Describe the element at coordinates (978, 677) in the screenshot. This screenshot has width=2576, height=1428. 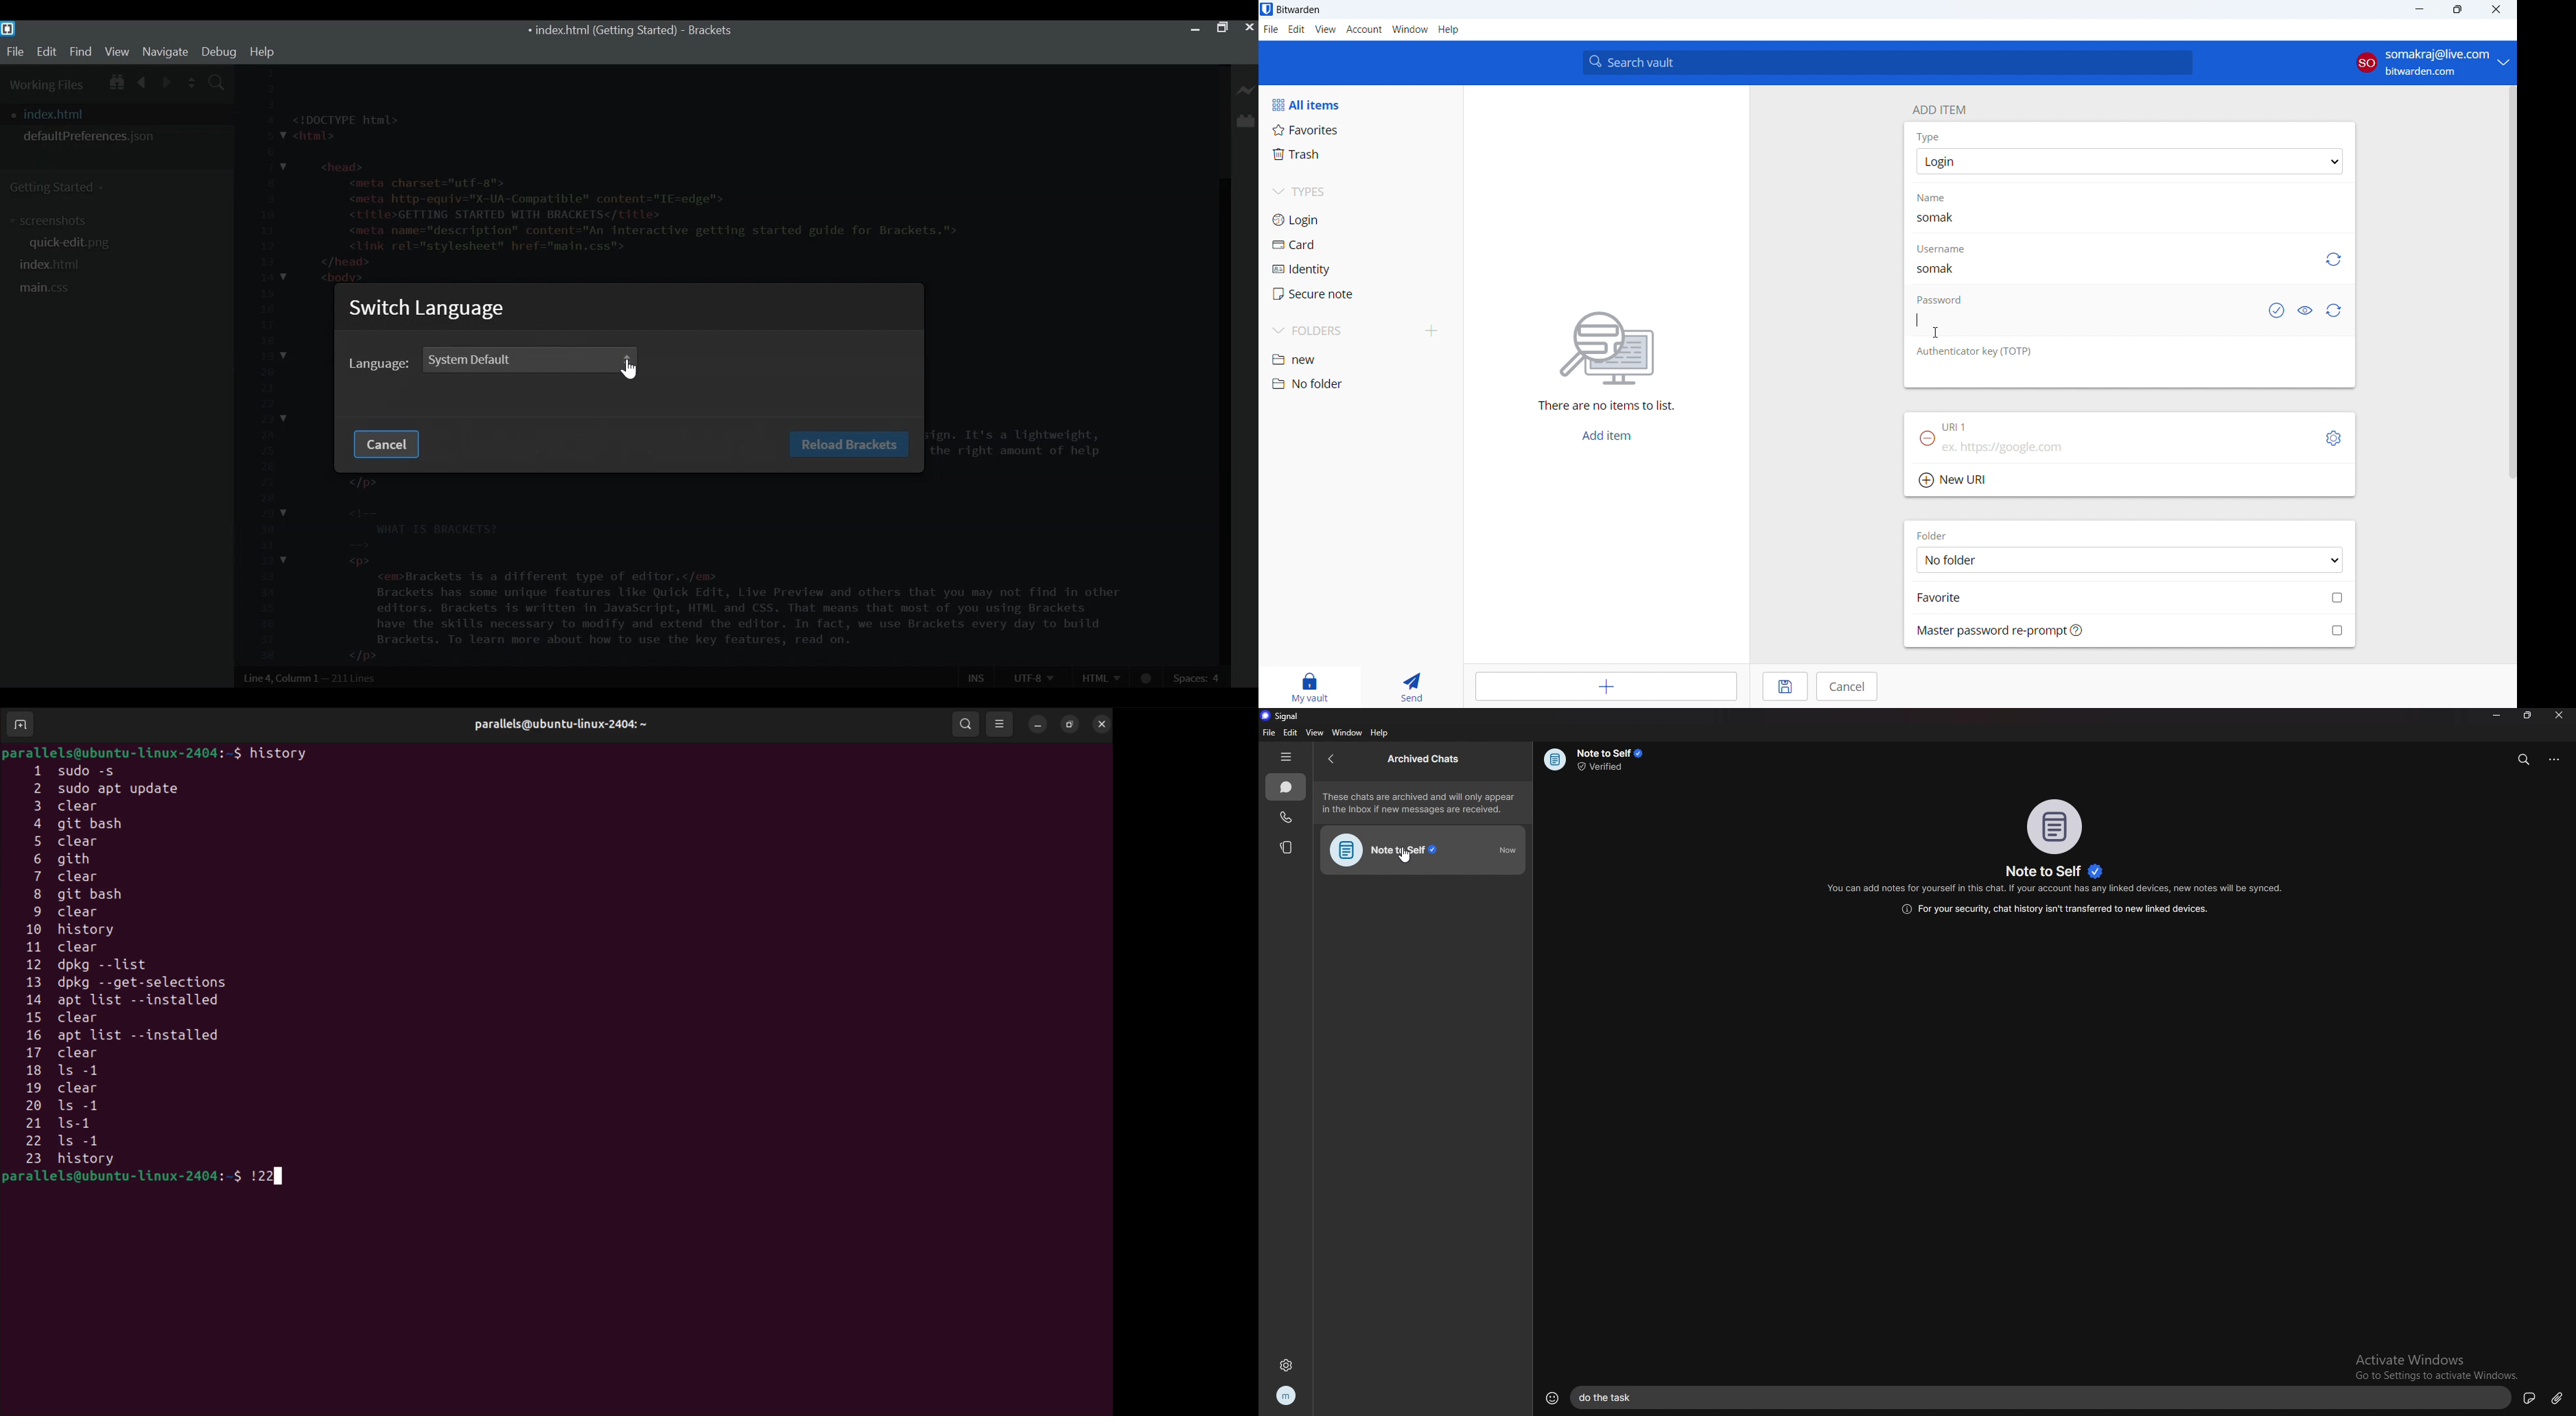
I see `Ins` at that location.